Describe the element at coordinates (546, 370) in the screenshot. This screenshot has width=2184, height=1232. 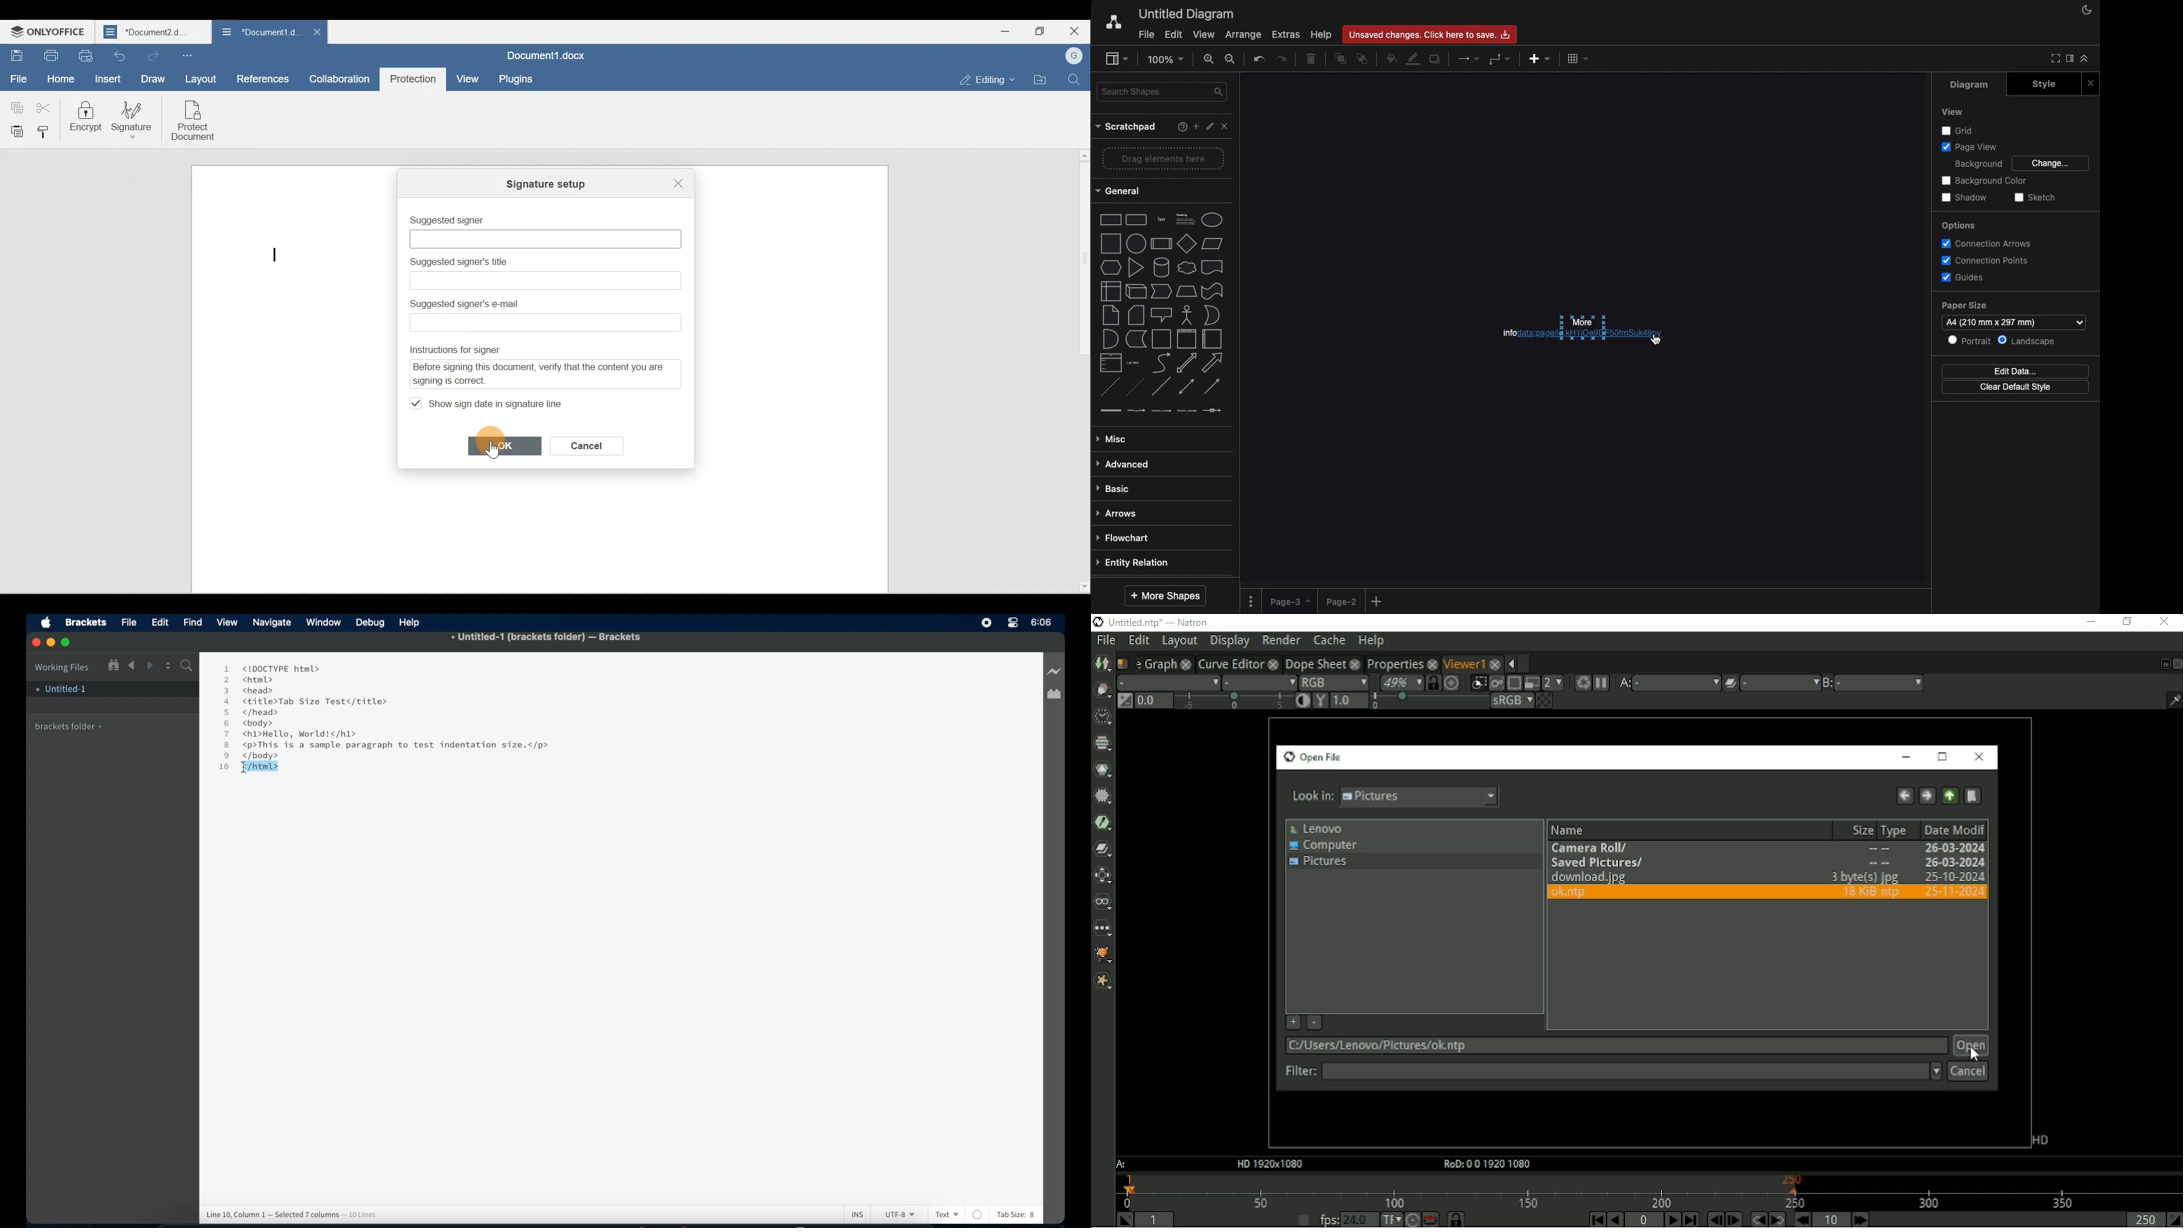
I see `Instructions for signer - Before signing this document, verify that the content you are signing is correct.` at that location.